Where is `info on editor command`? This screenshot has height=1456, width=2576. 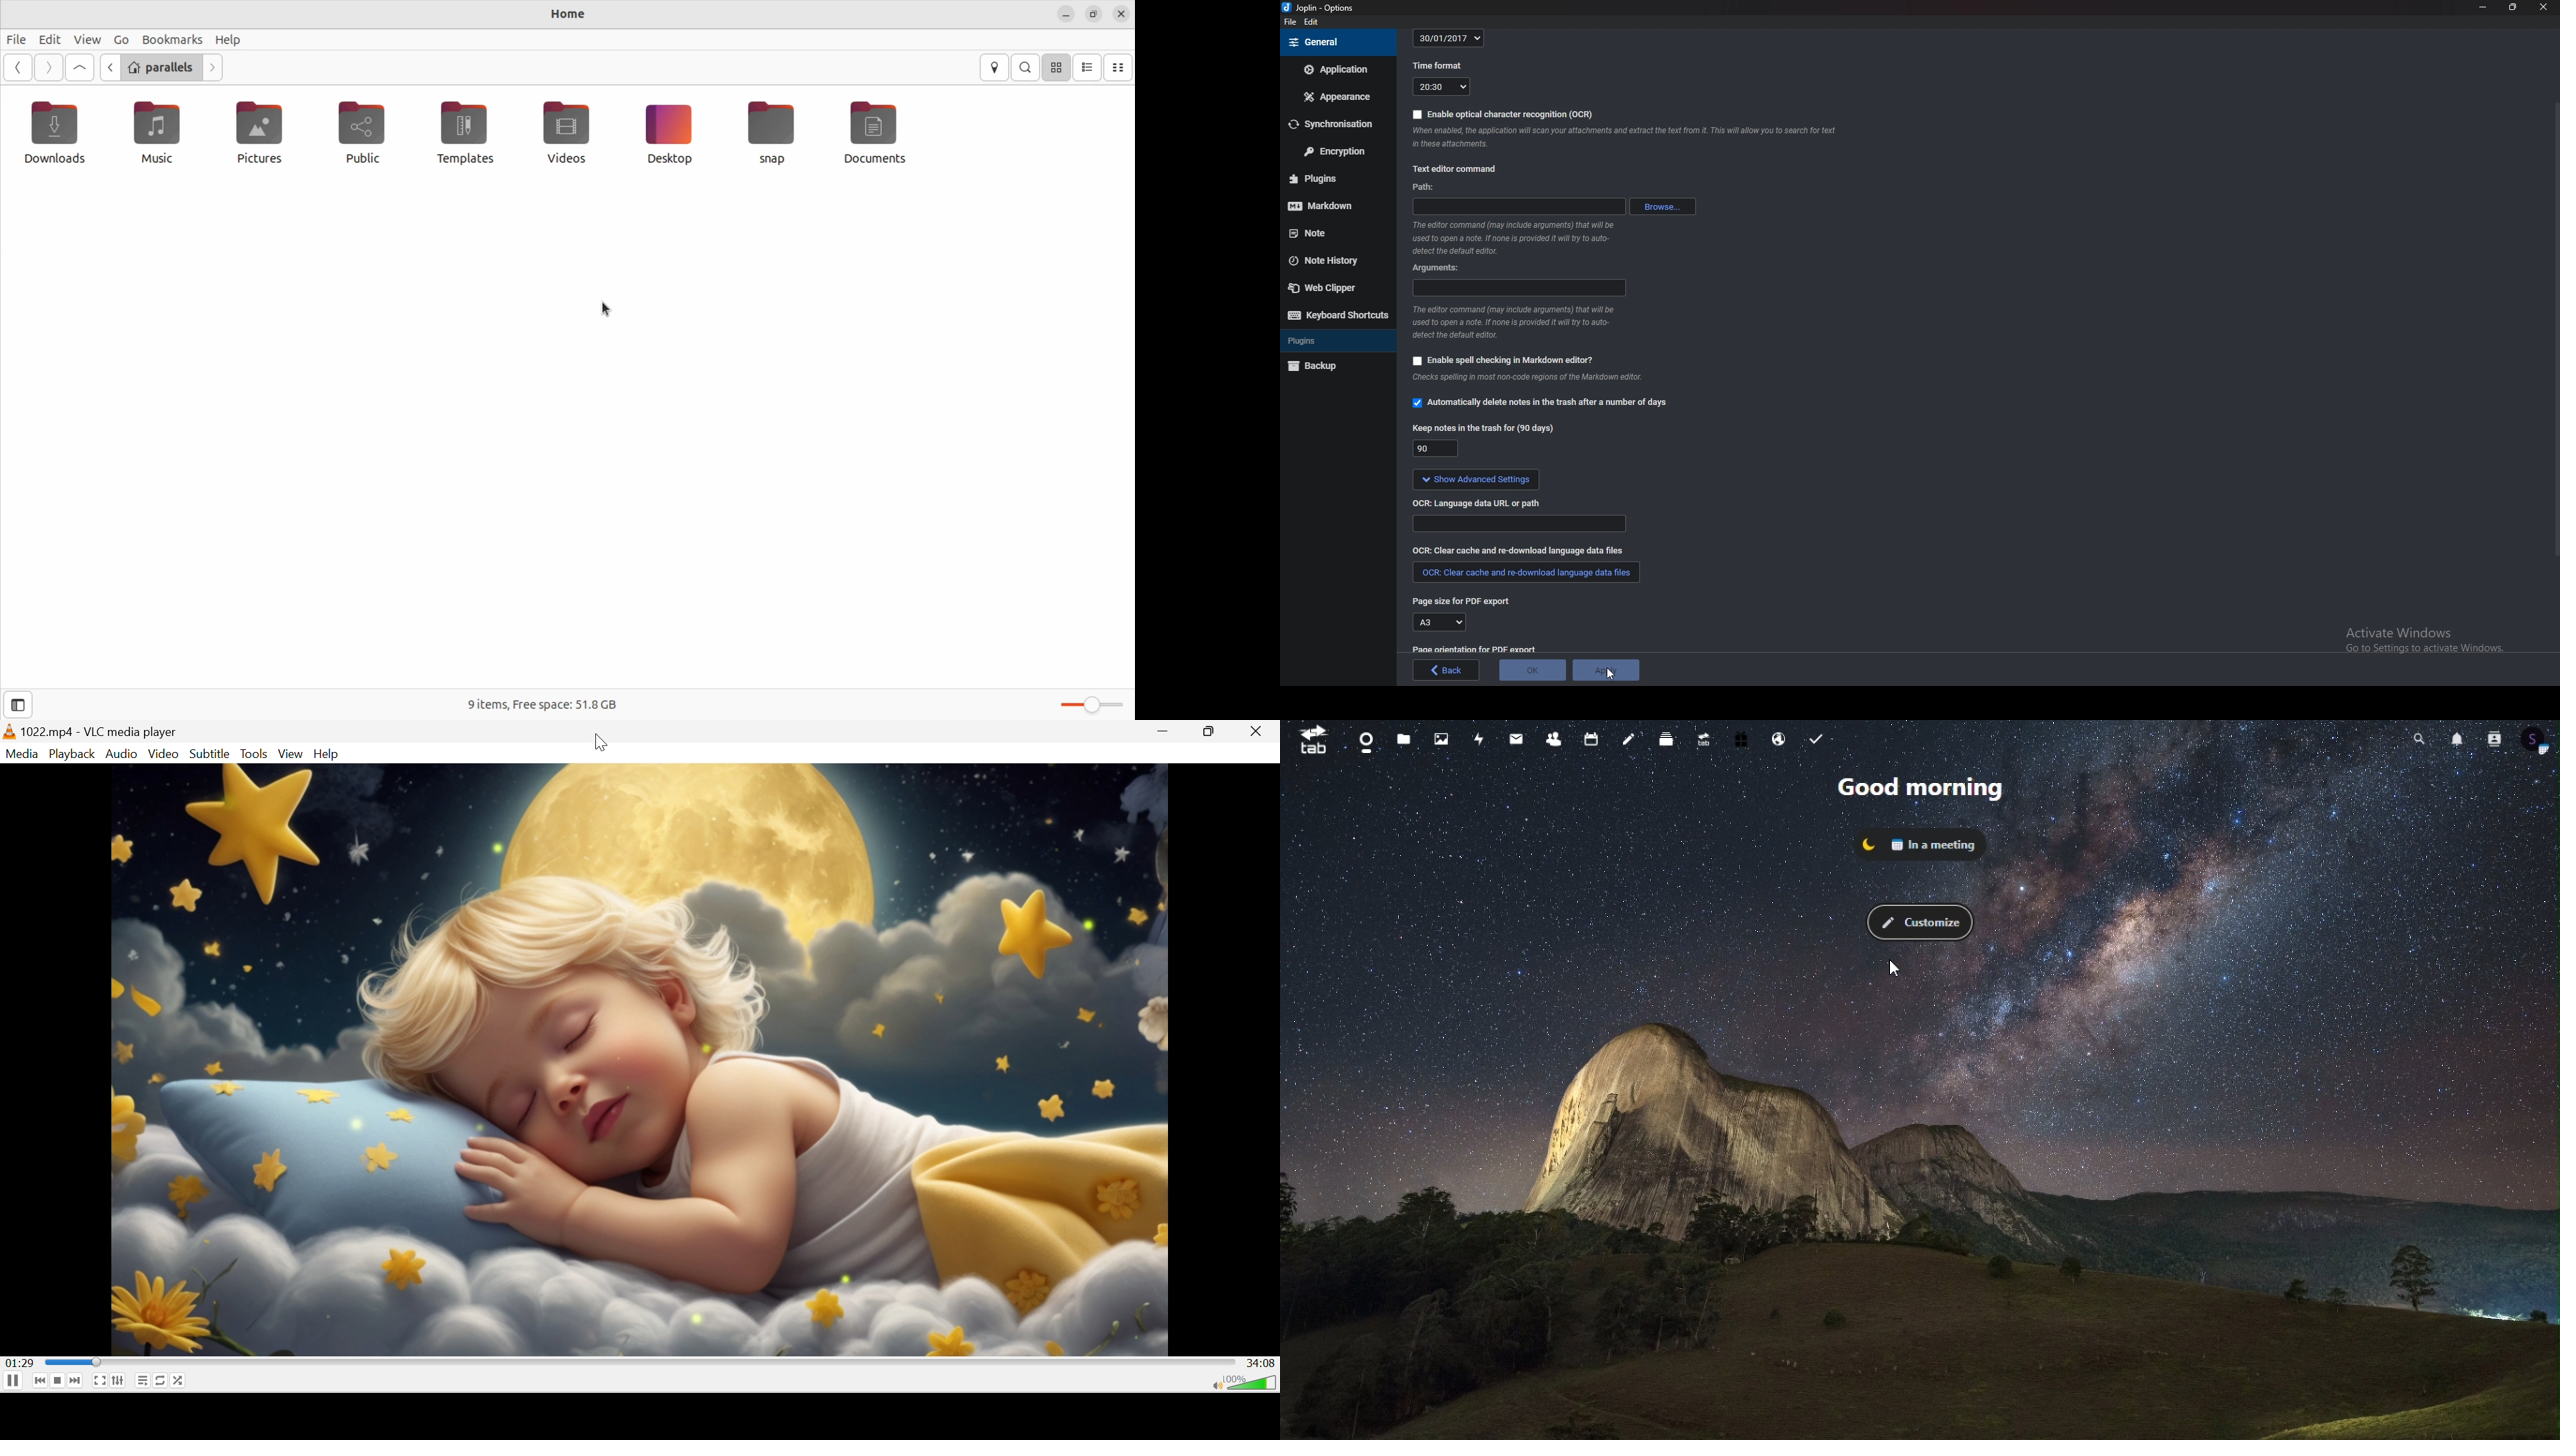 info on editor command is located at coordinates (1515, 239).